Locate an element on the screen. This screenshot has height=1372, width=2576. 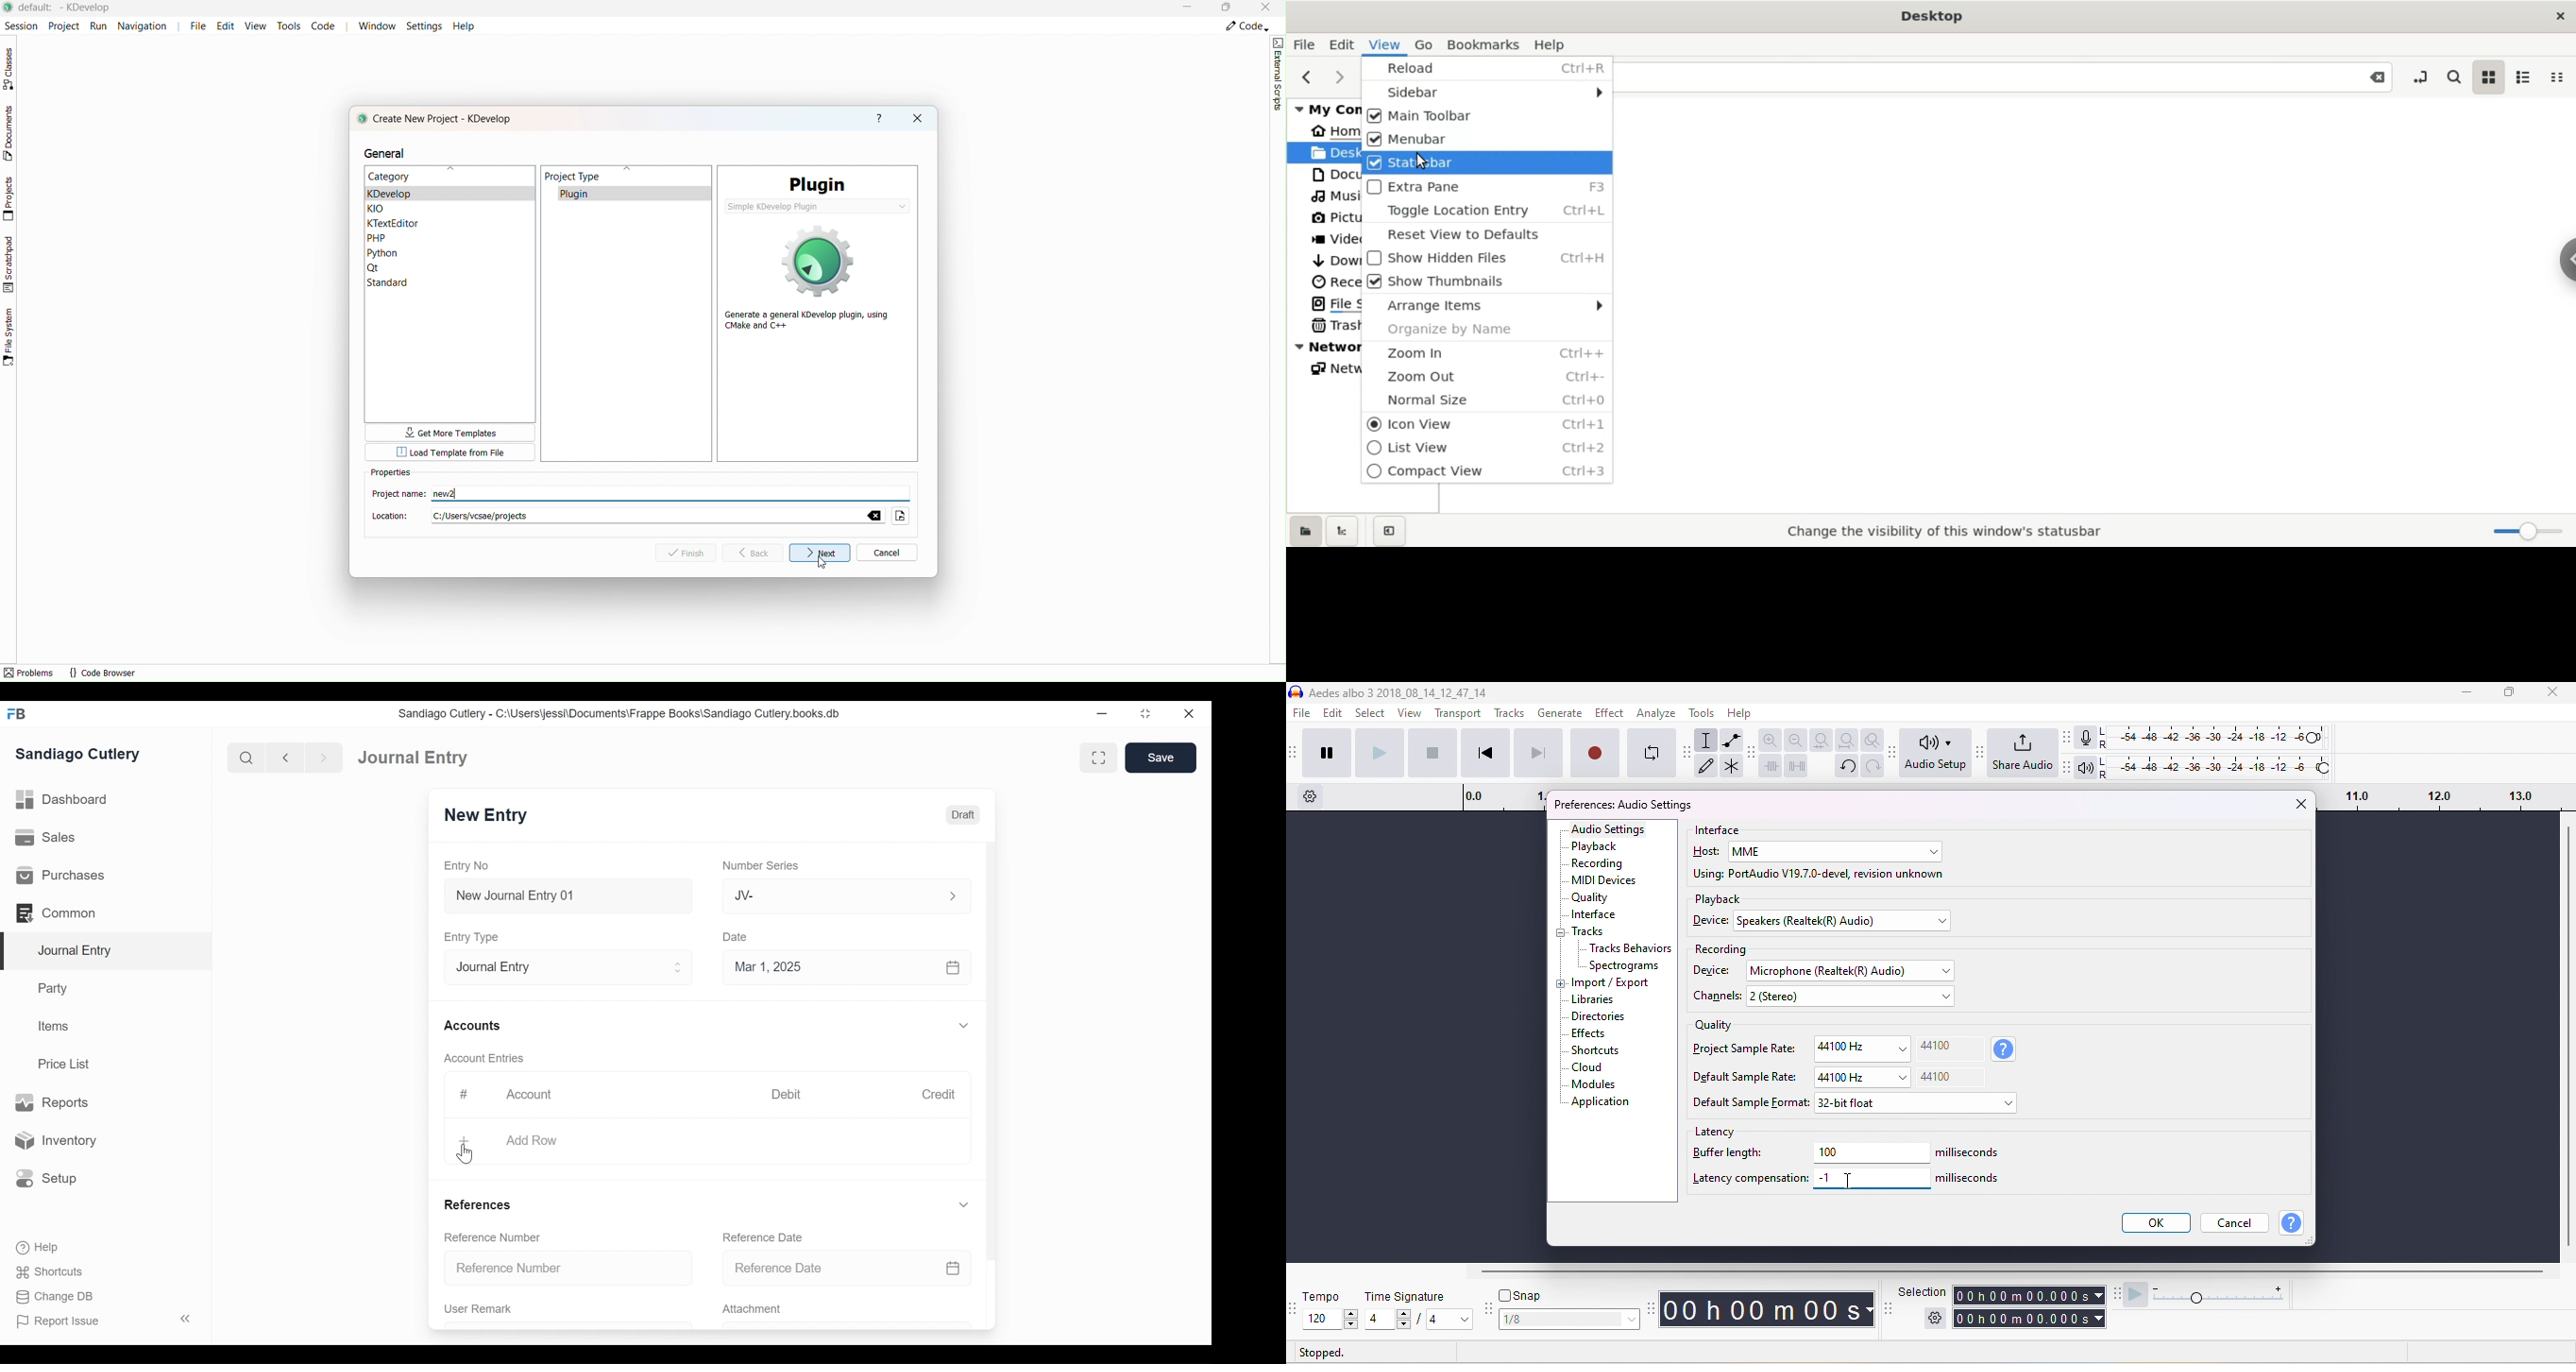
undo is located at coordinates (1847, 766).